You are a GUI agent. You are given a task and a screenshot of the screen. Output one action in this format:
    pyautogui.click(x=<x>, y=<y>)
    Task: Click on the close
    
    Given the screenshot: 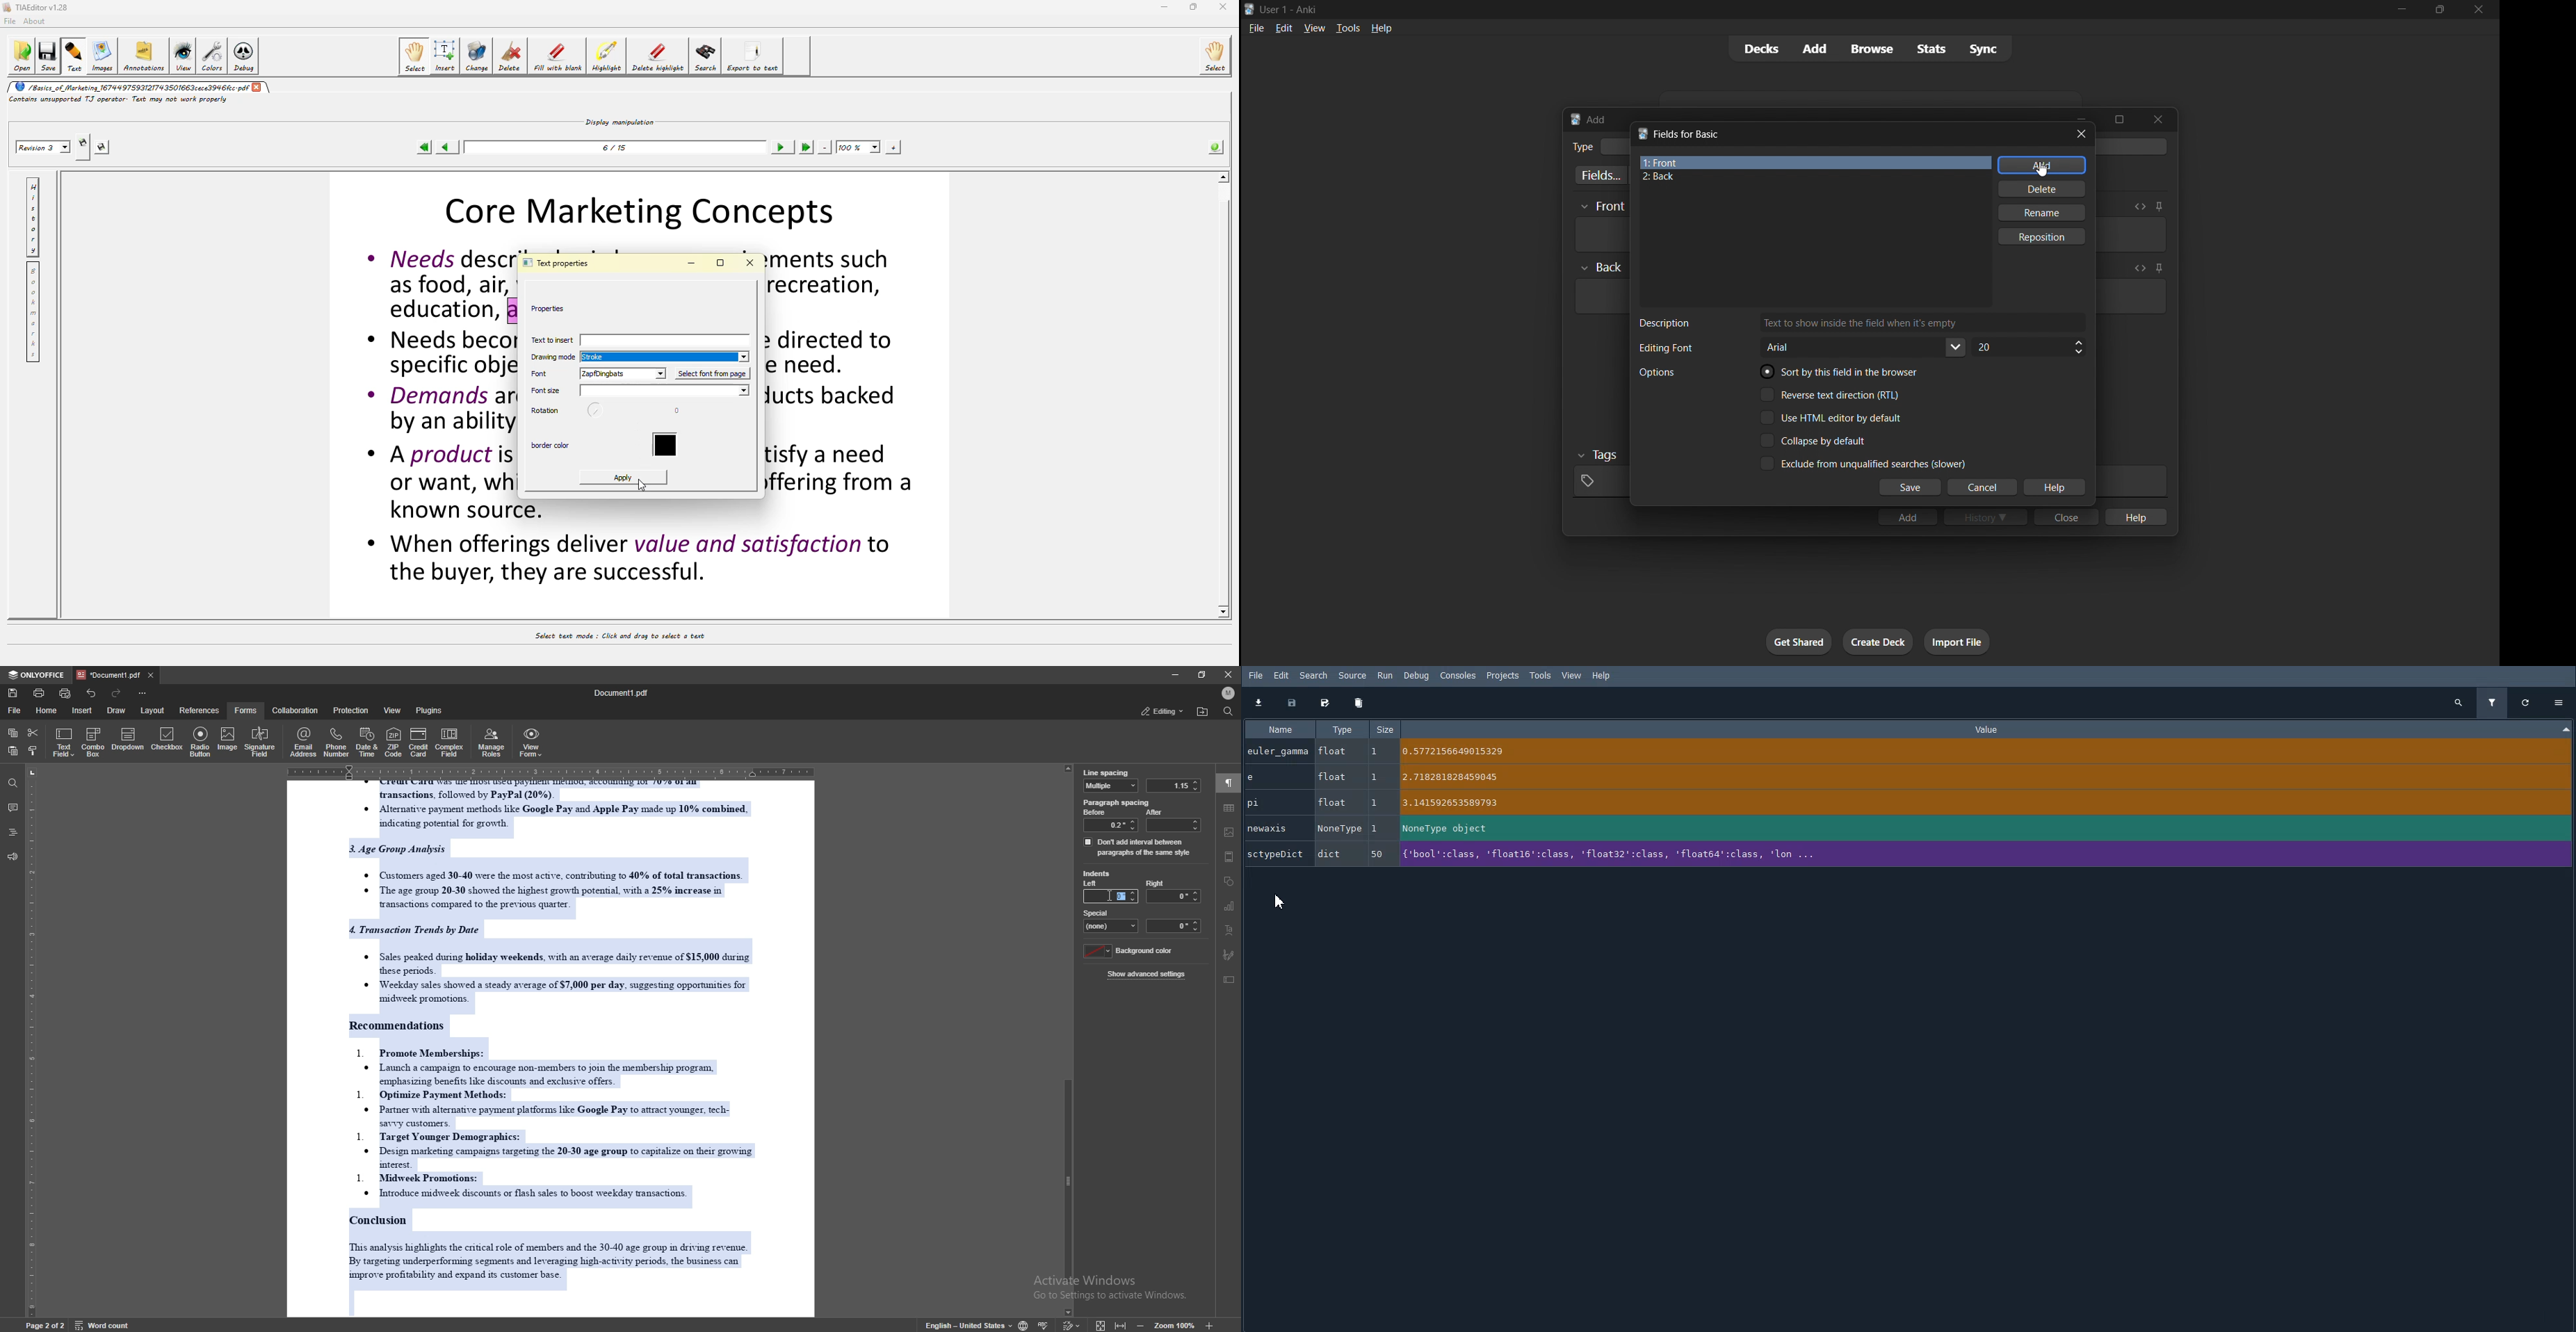 What is the action you would take?
    pyautogui.click(x=2066, y=517)
    